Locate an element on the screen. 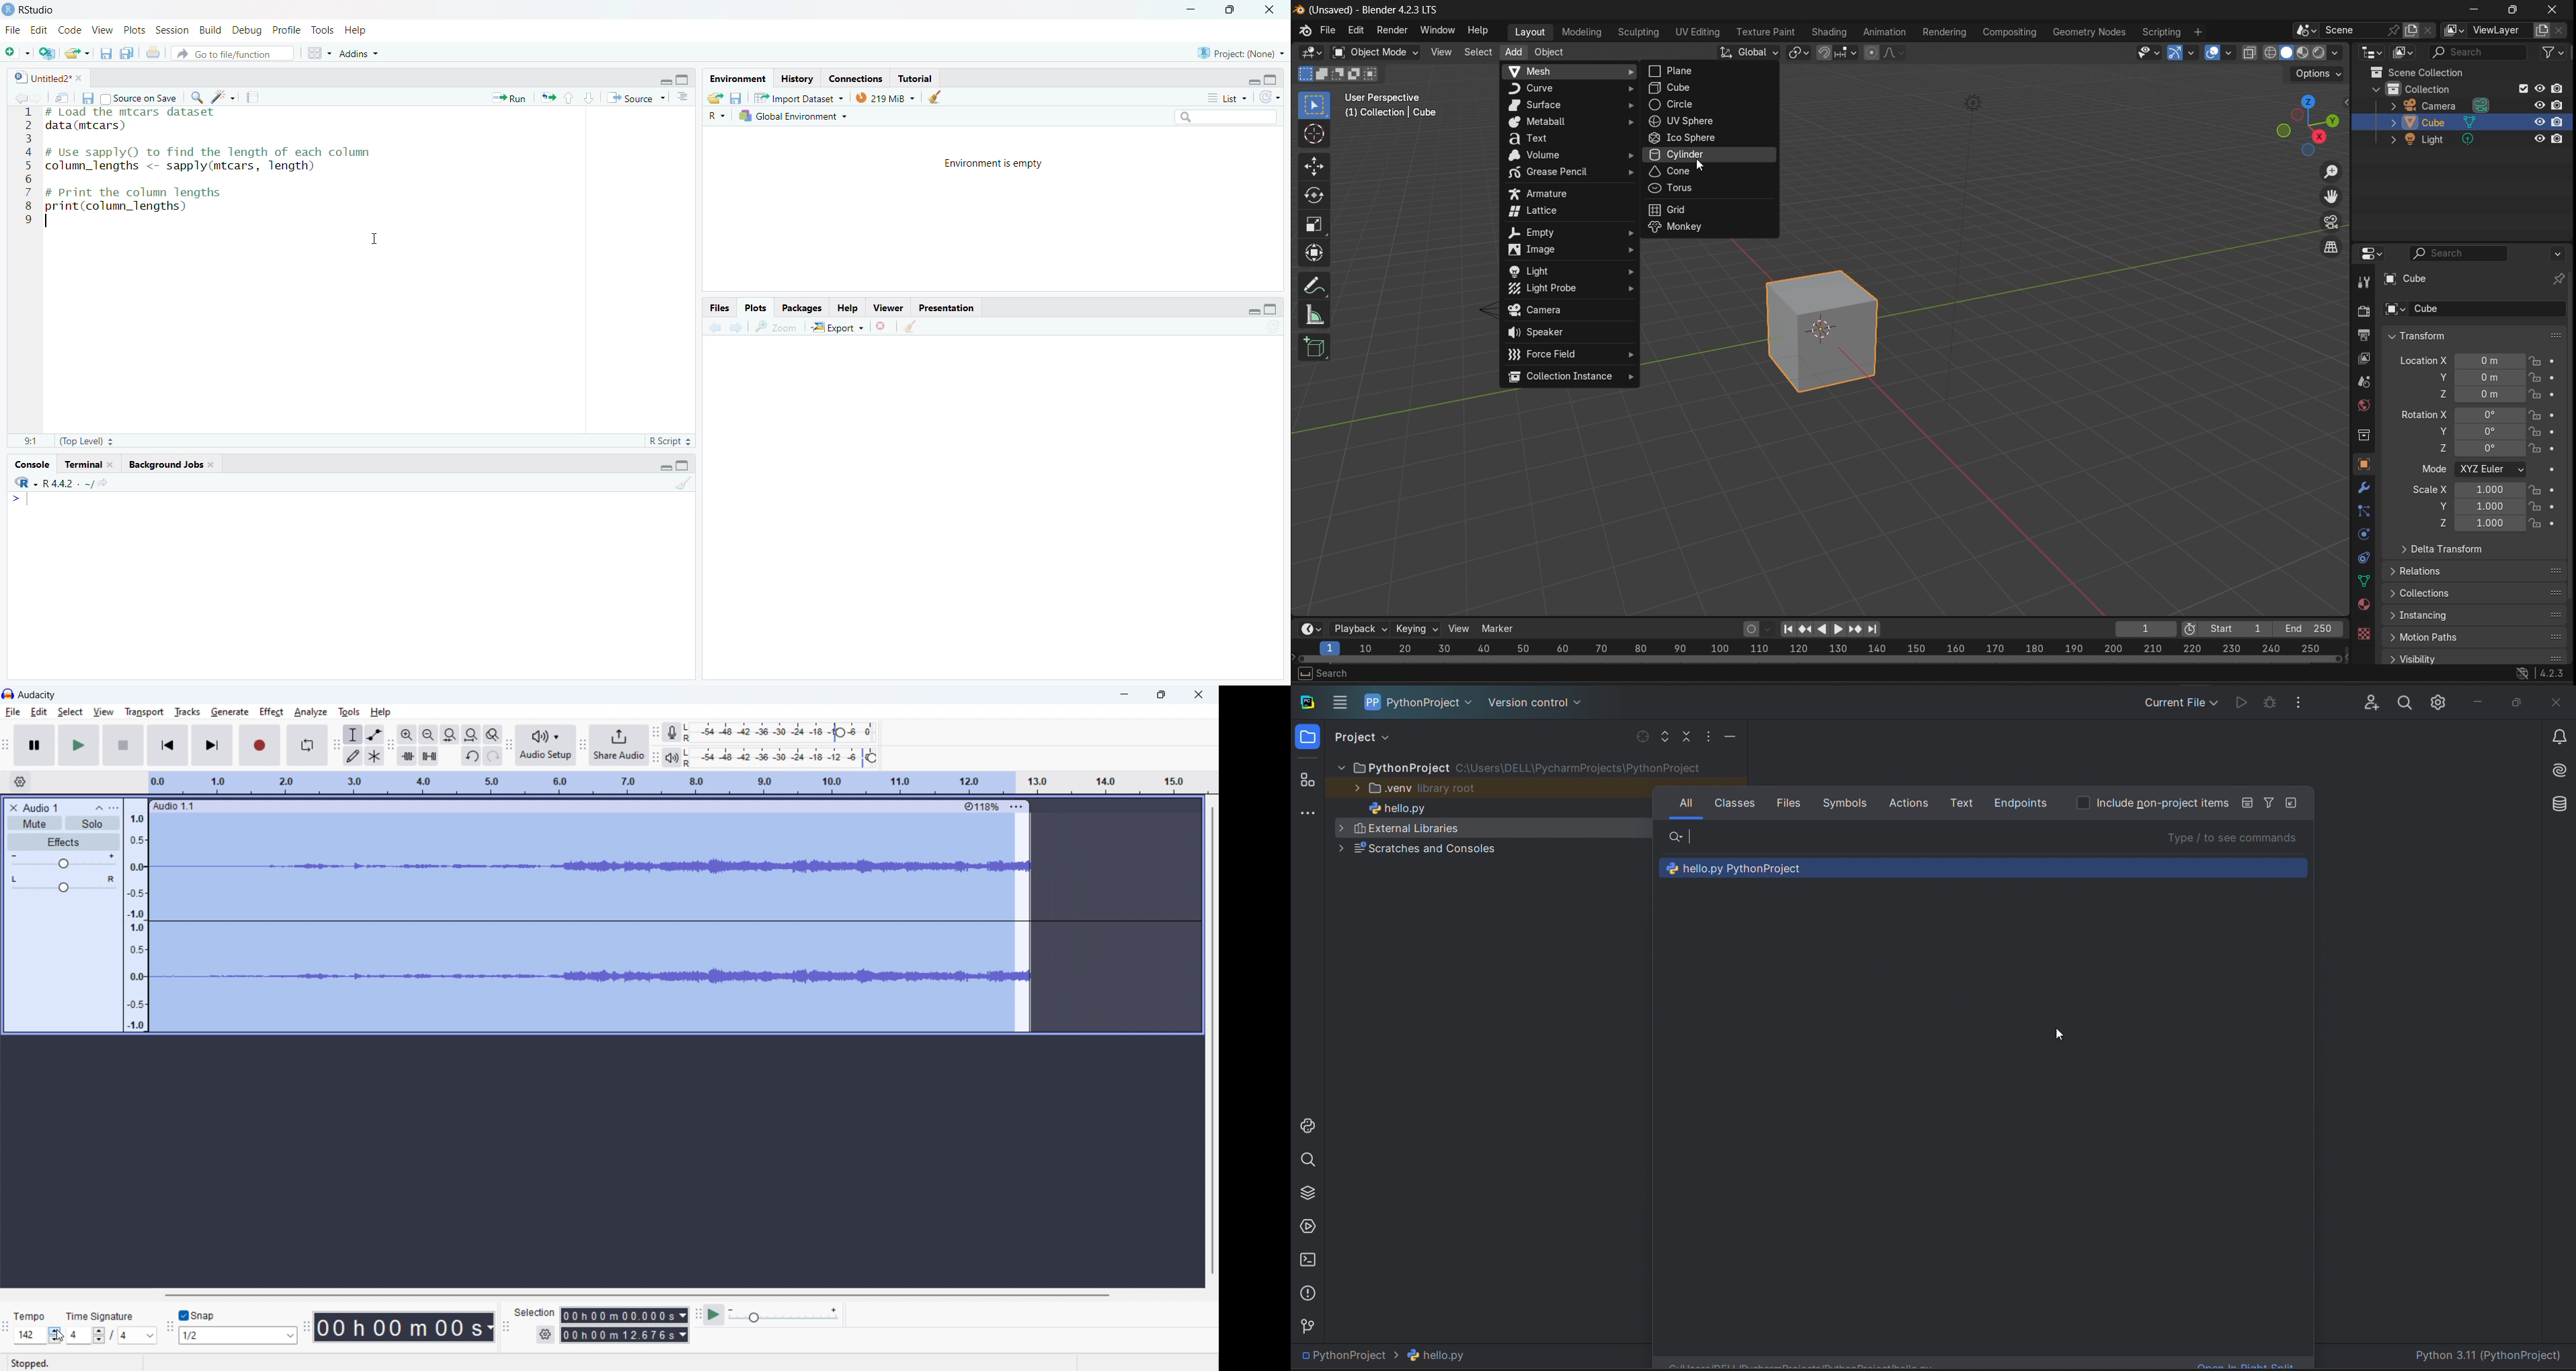 The width and height of the screenshot is (2576, 1372). mode:set a new selection is located at coordinates (1304, 74).